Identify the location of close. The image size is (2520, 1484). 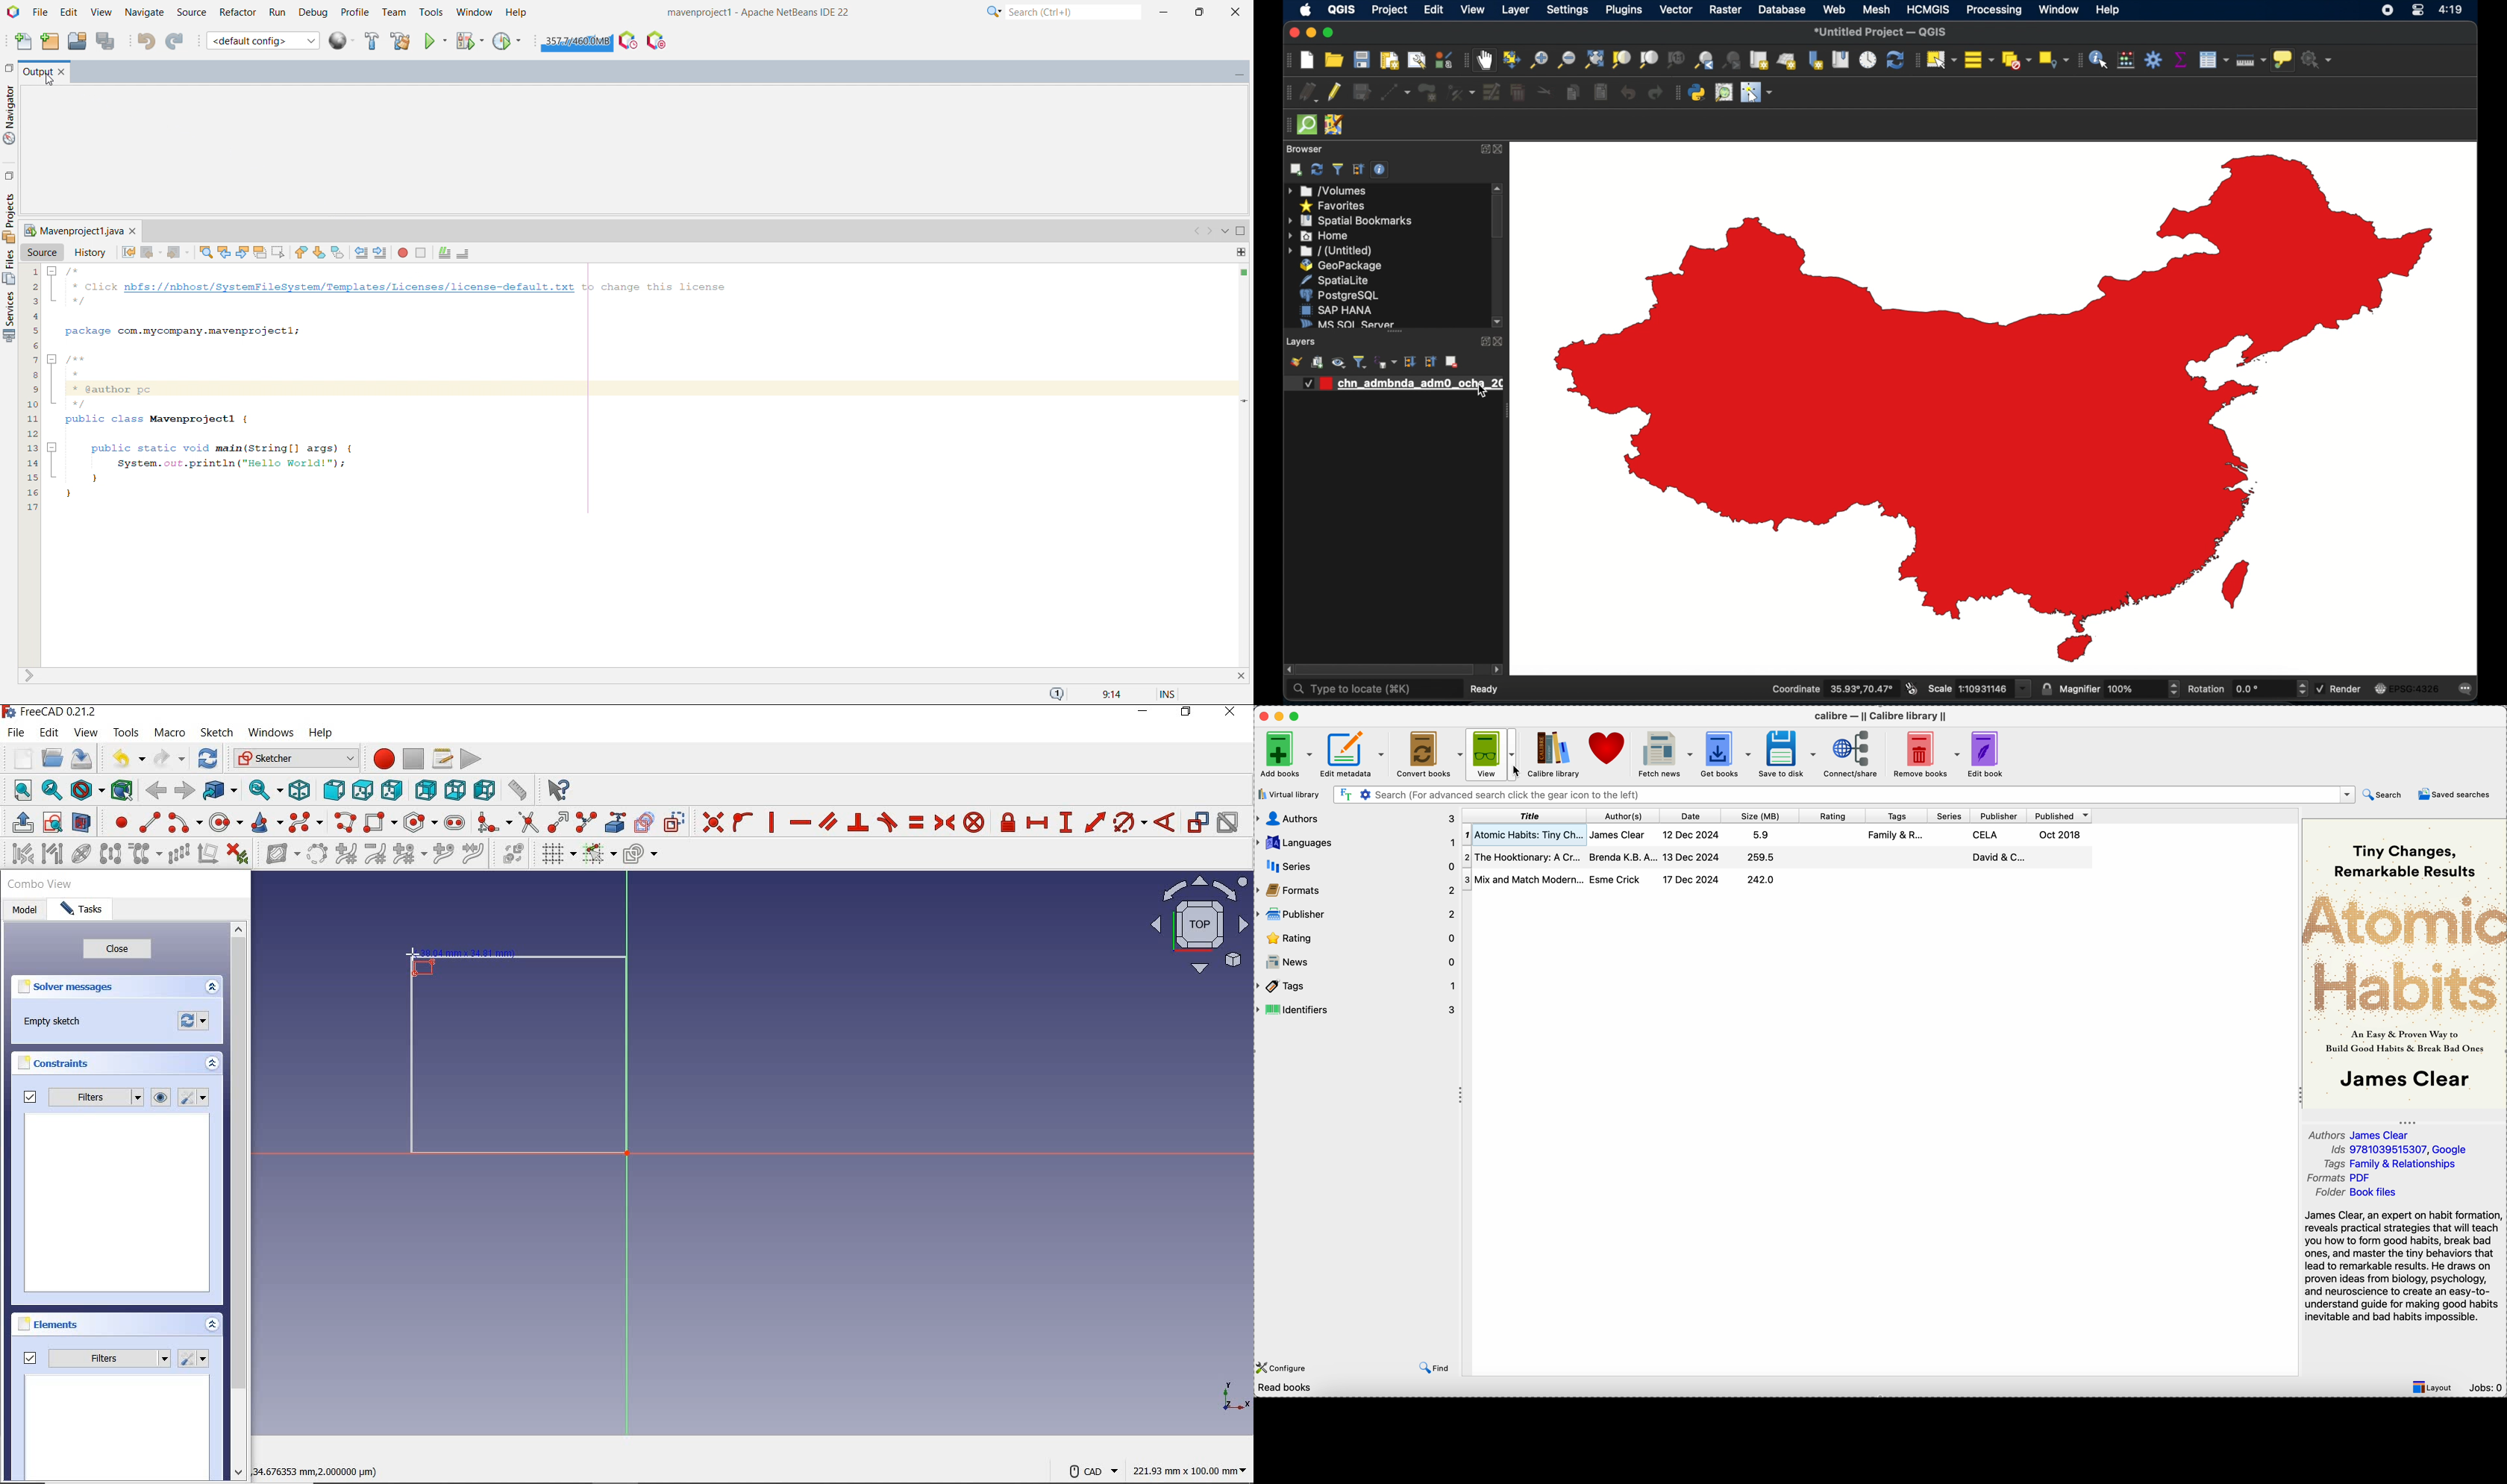
(1500, 342).